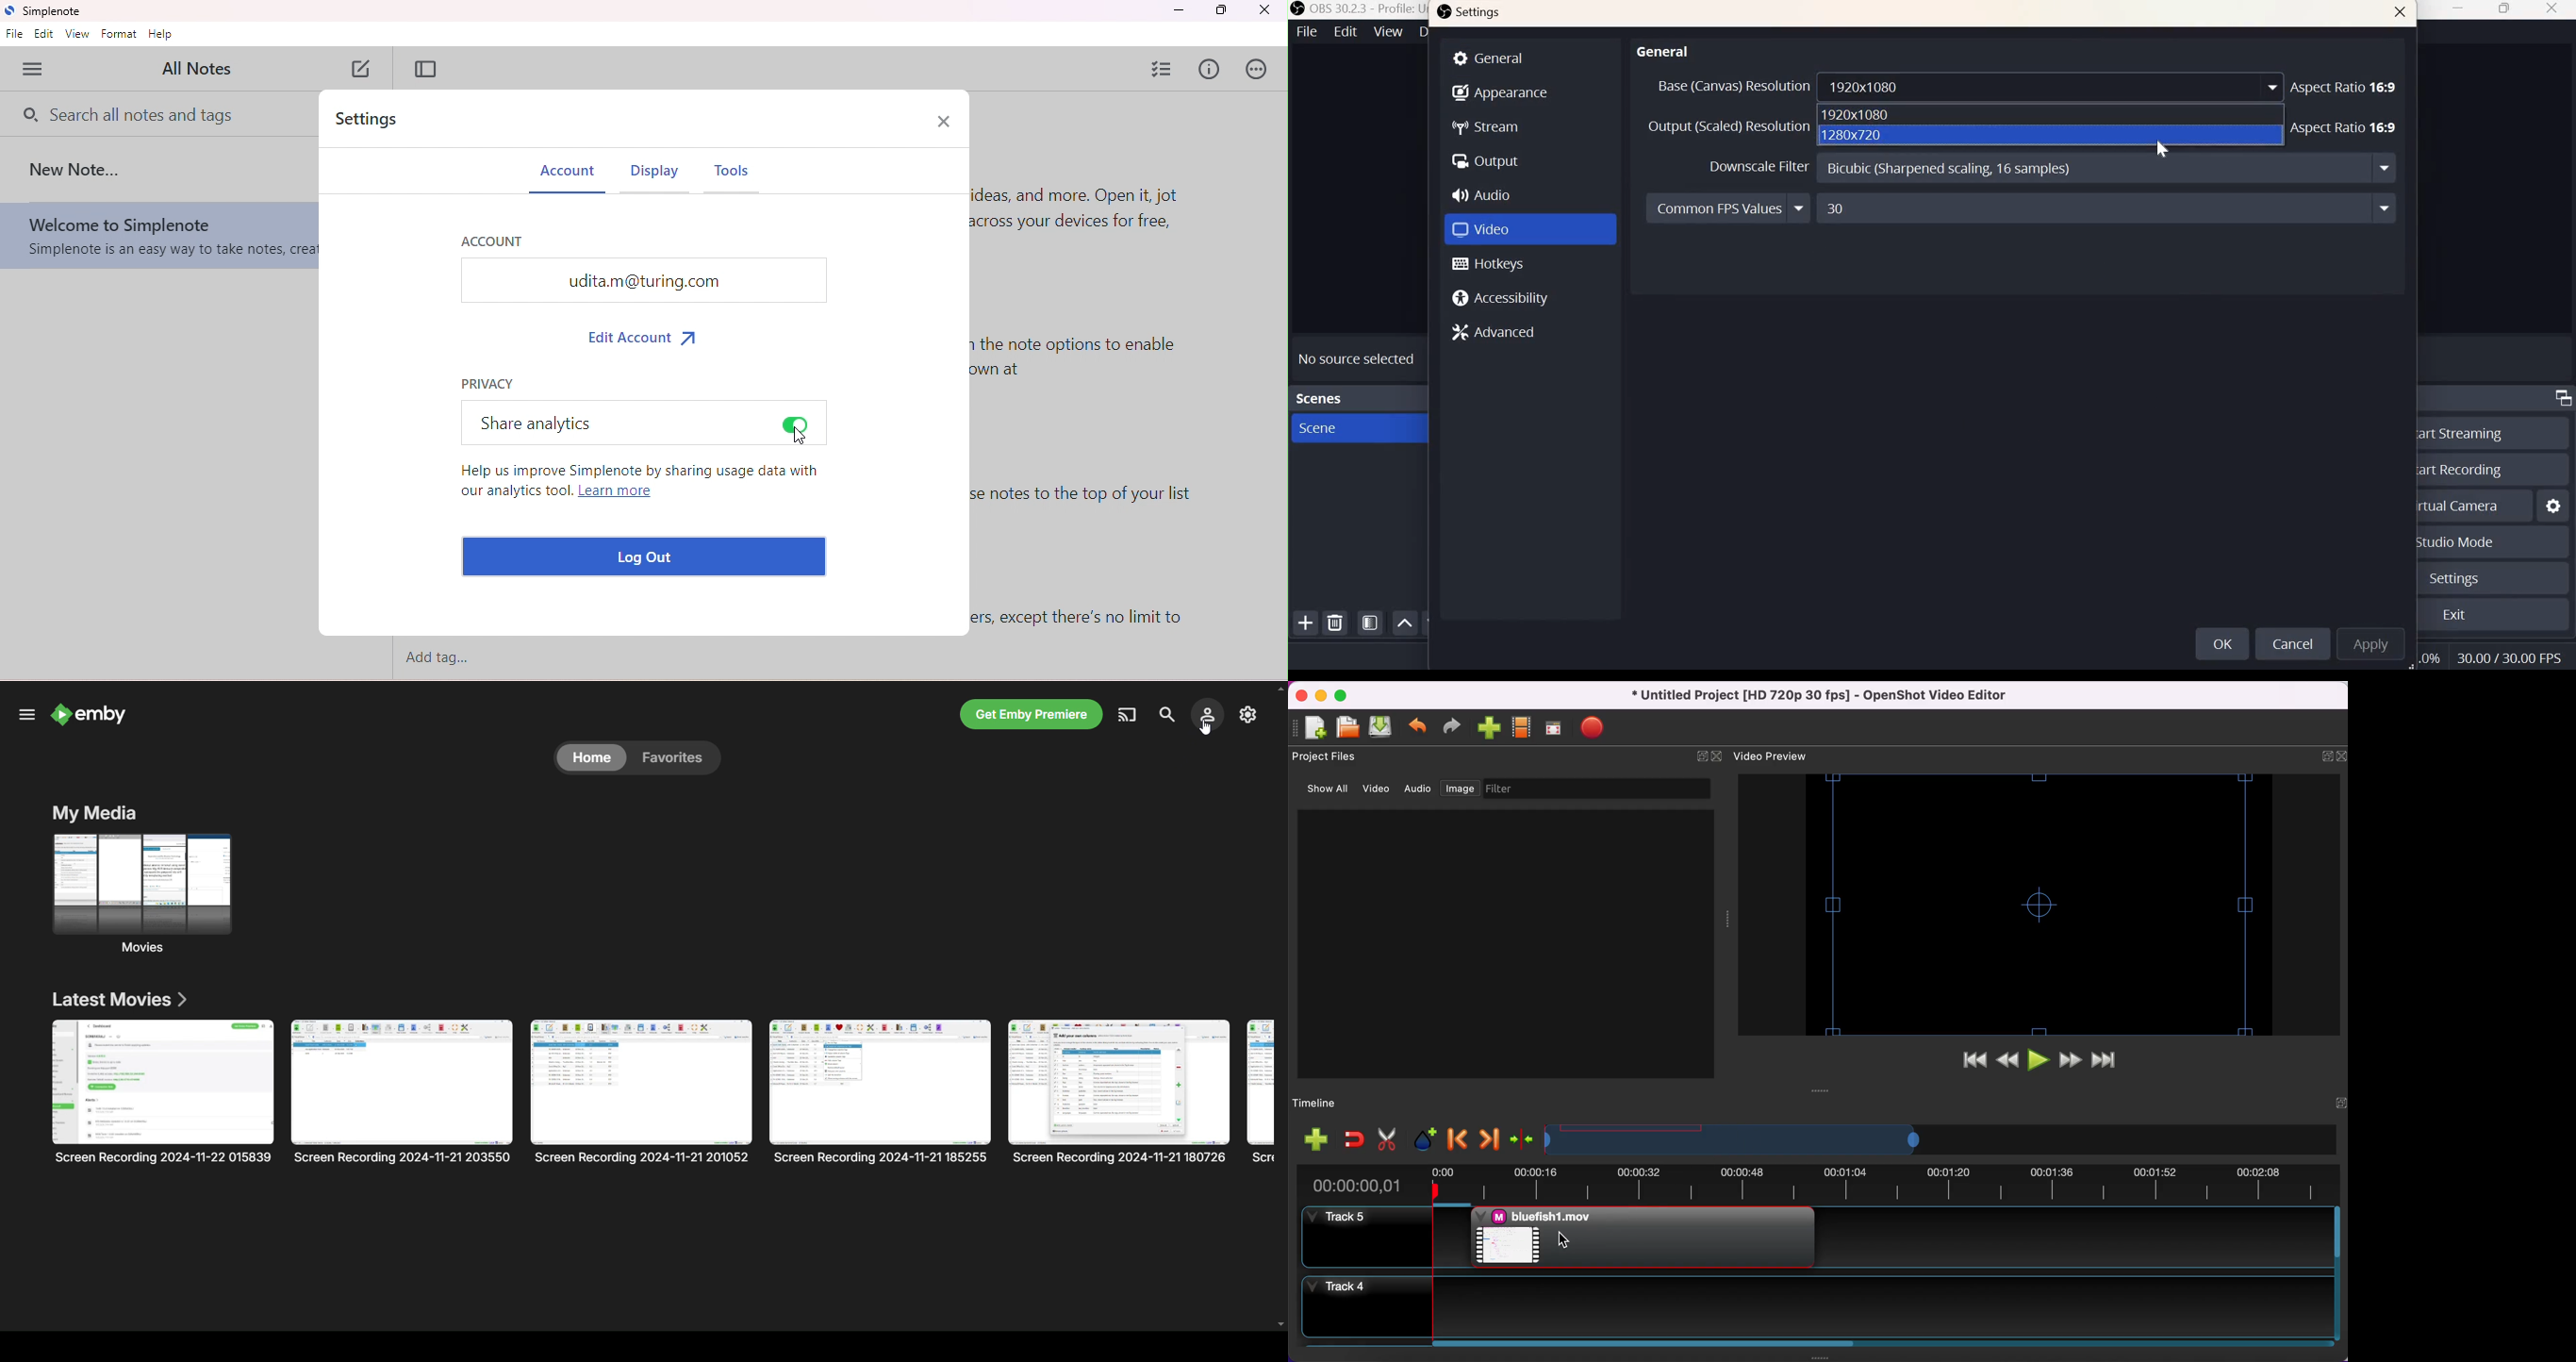 This screenshot has width=2576, height=1372. I want to click on remove selected scene , so click(1336, 623).